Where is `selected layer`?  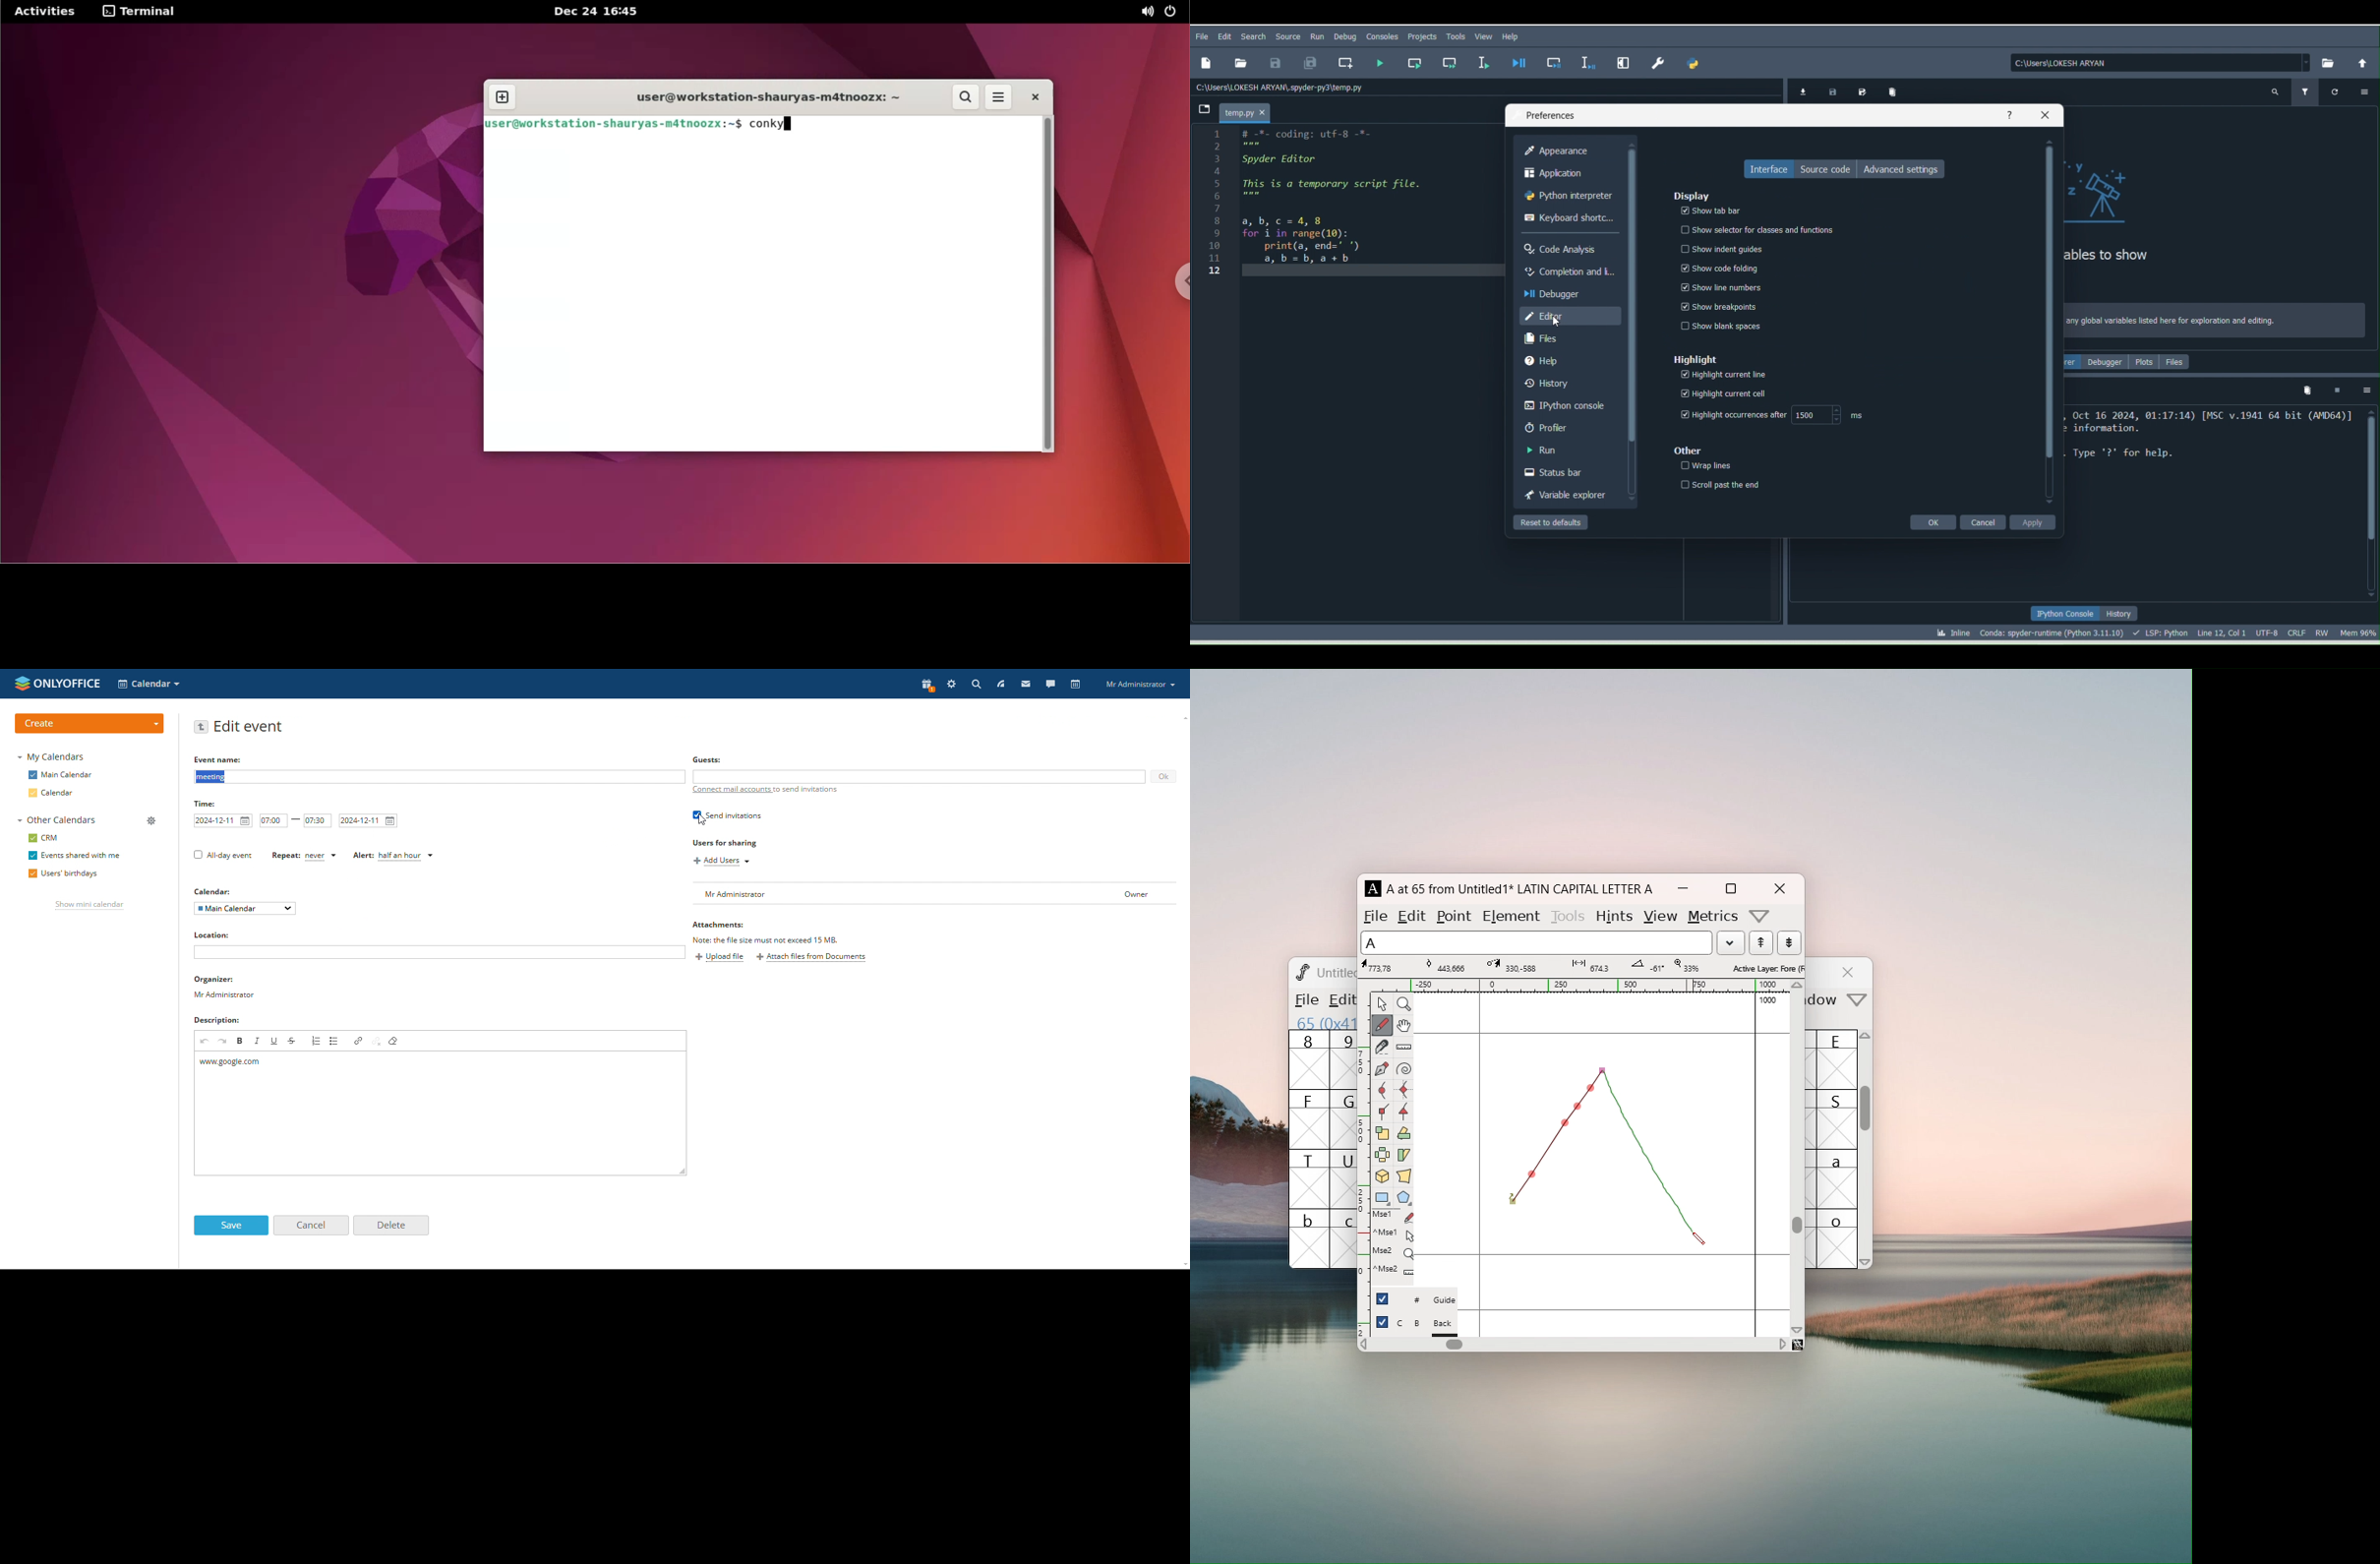 selected layer is located at coordinates (1766, 967).